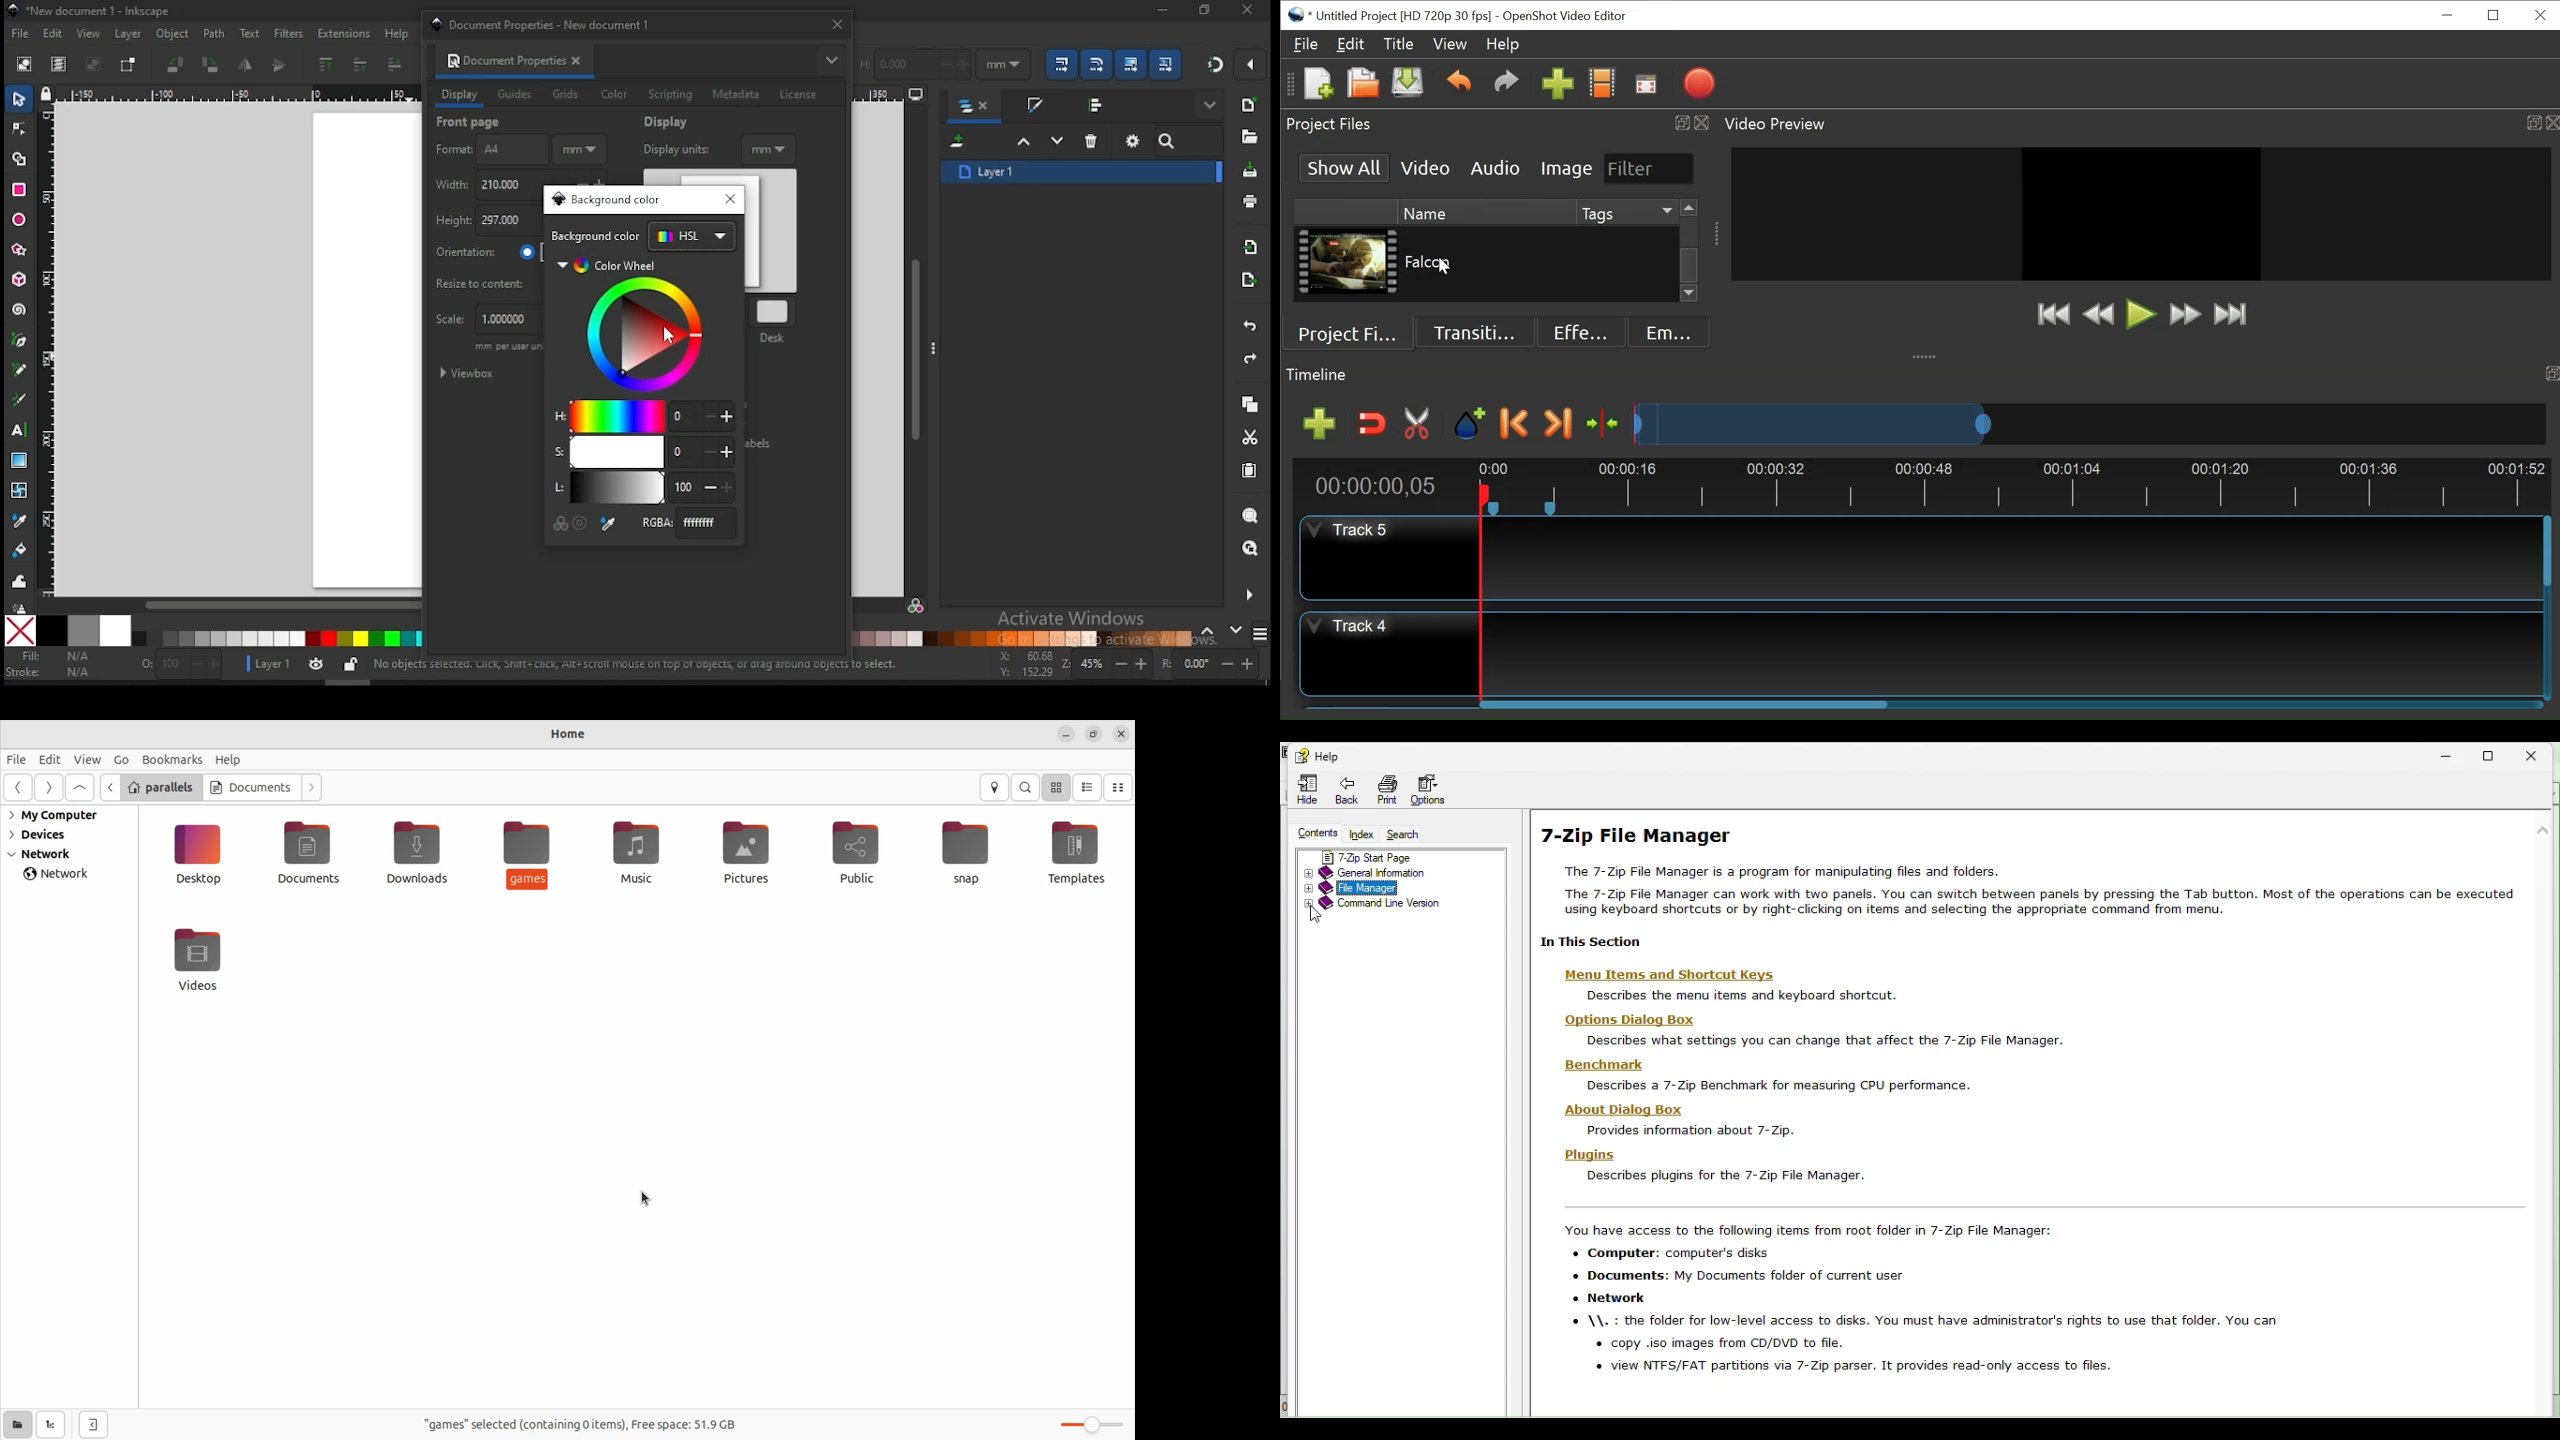 This screenshot has height=1456, width=2576. What do you see at coordinates (324, 65) in the screenshot?
I see `rise to top` at bounding box center [324, 65].